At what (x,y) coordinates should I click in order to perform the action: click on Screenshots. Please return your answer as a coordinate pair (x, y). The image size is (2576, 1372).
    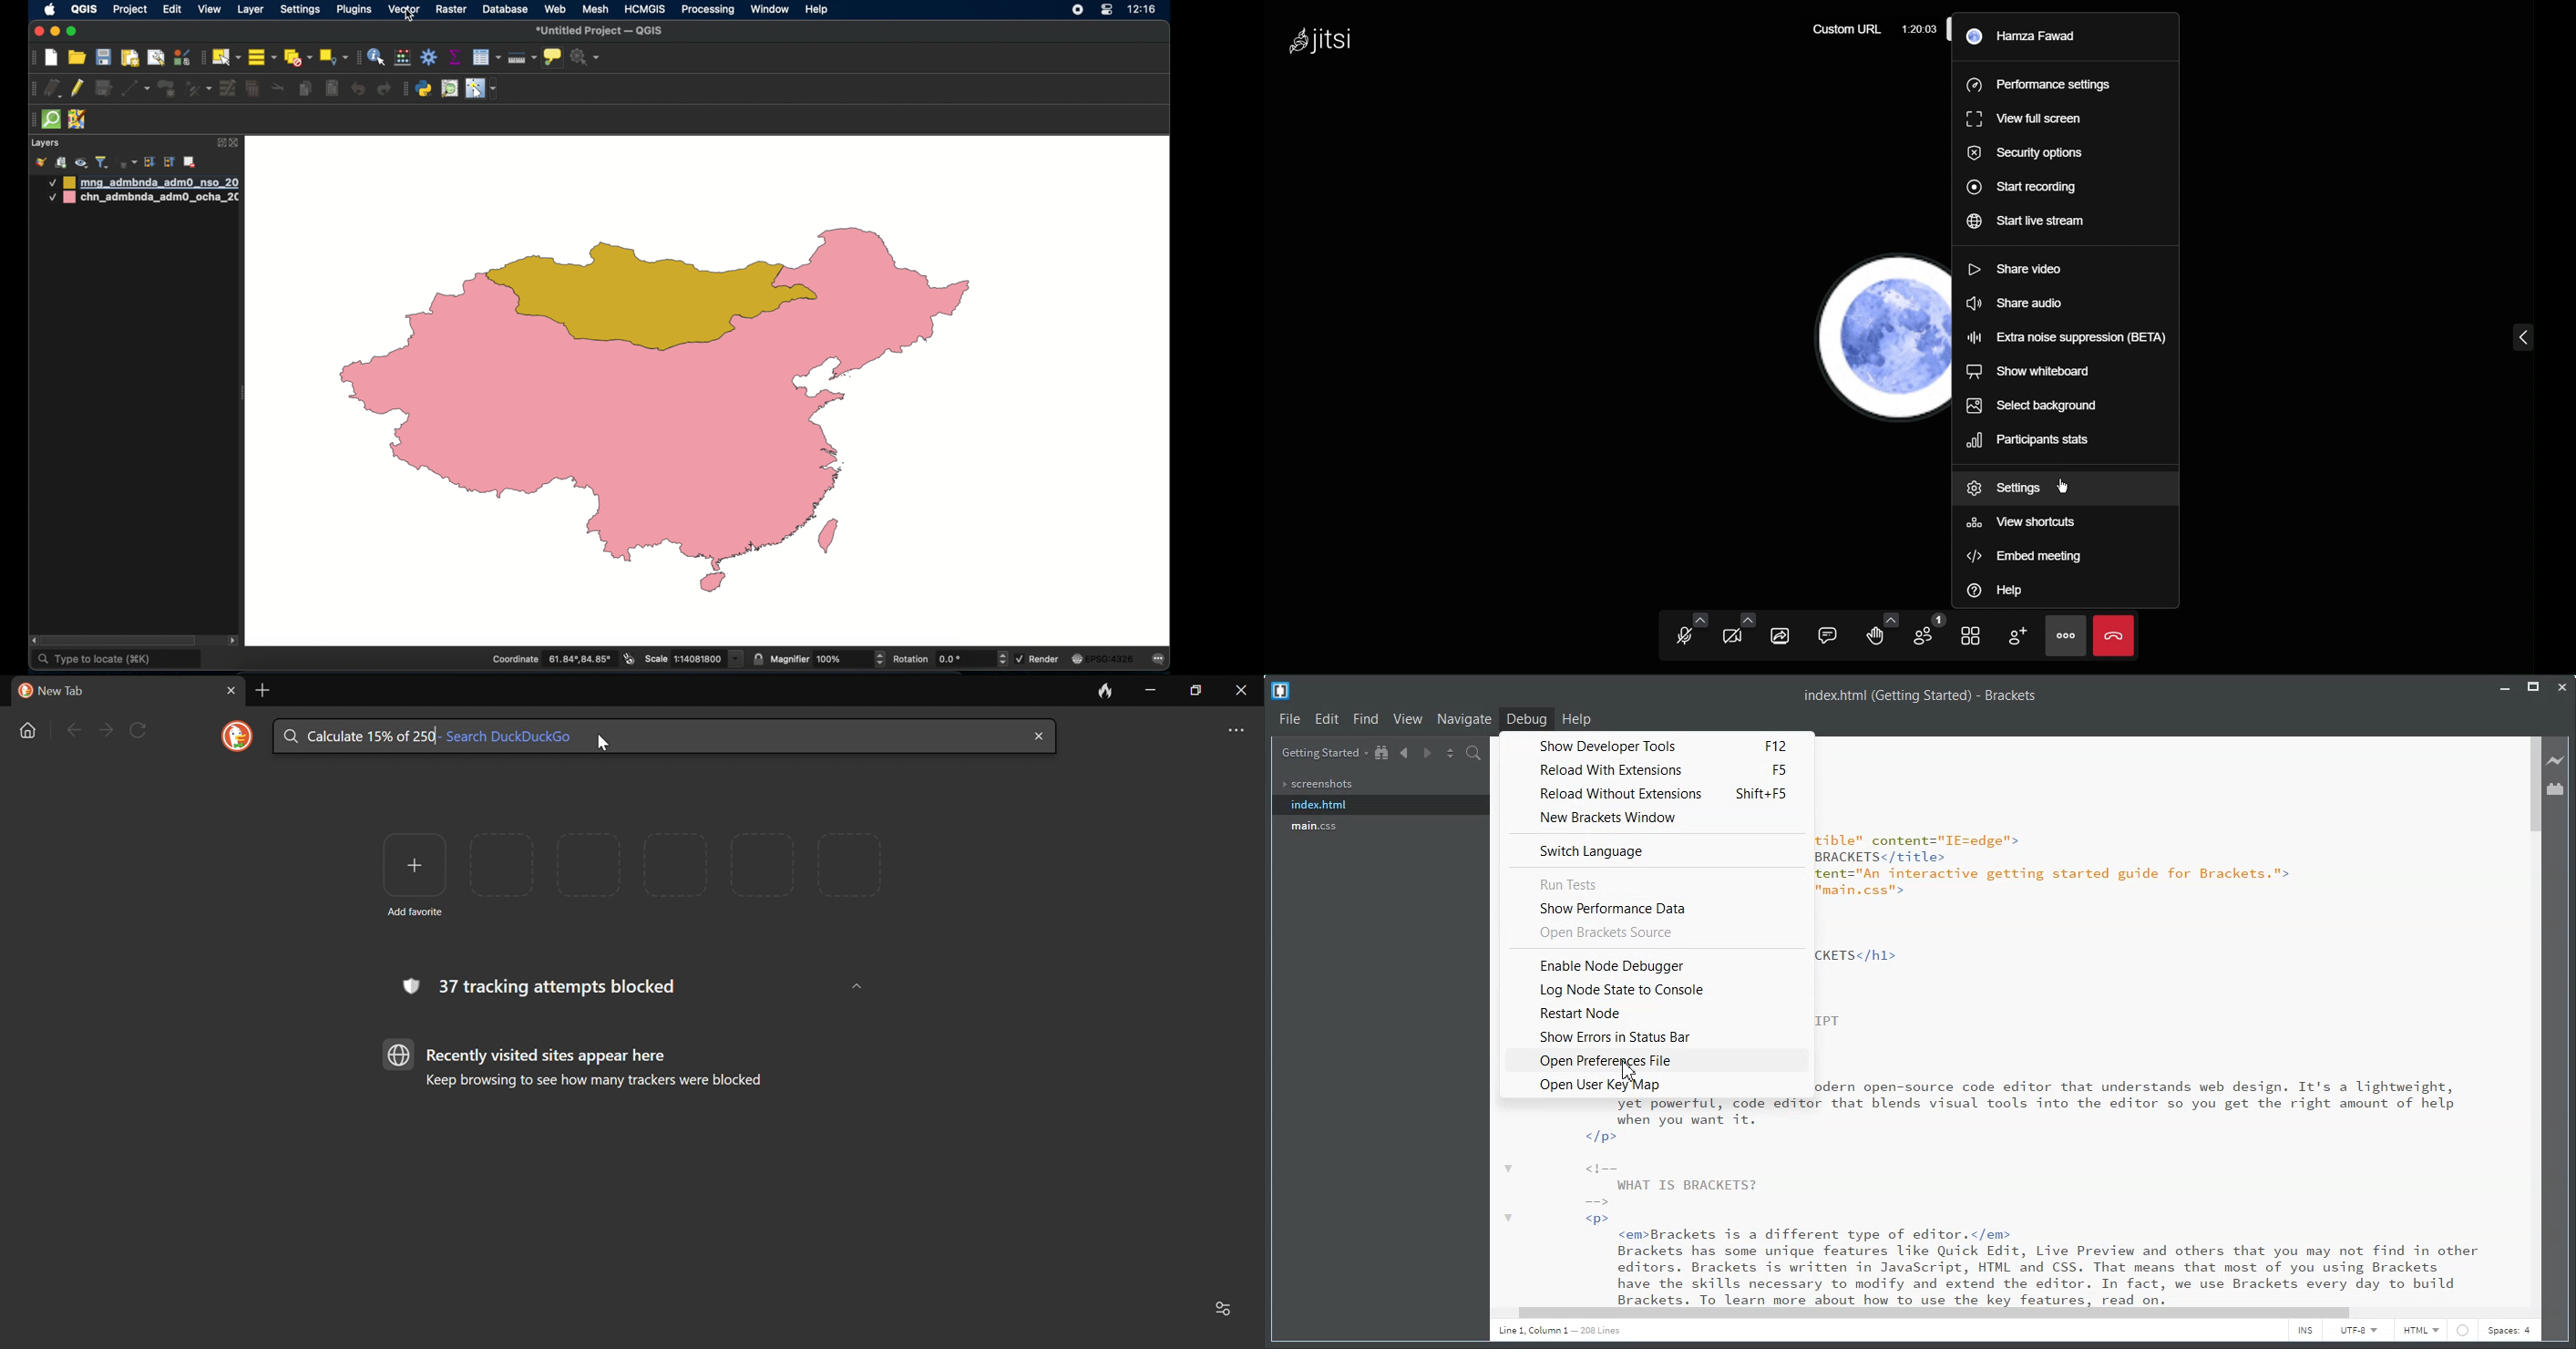
    Looking at the image, I should click on (1380, 785).